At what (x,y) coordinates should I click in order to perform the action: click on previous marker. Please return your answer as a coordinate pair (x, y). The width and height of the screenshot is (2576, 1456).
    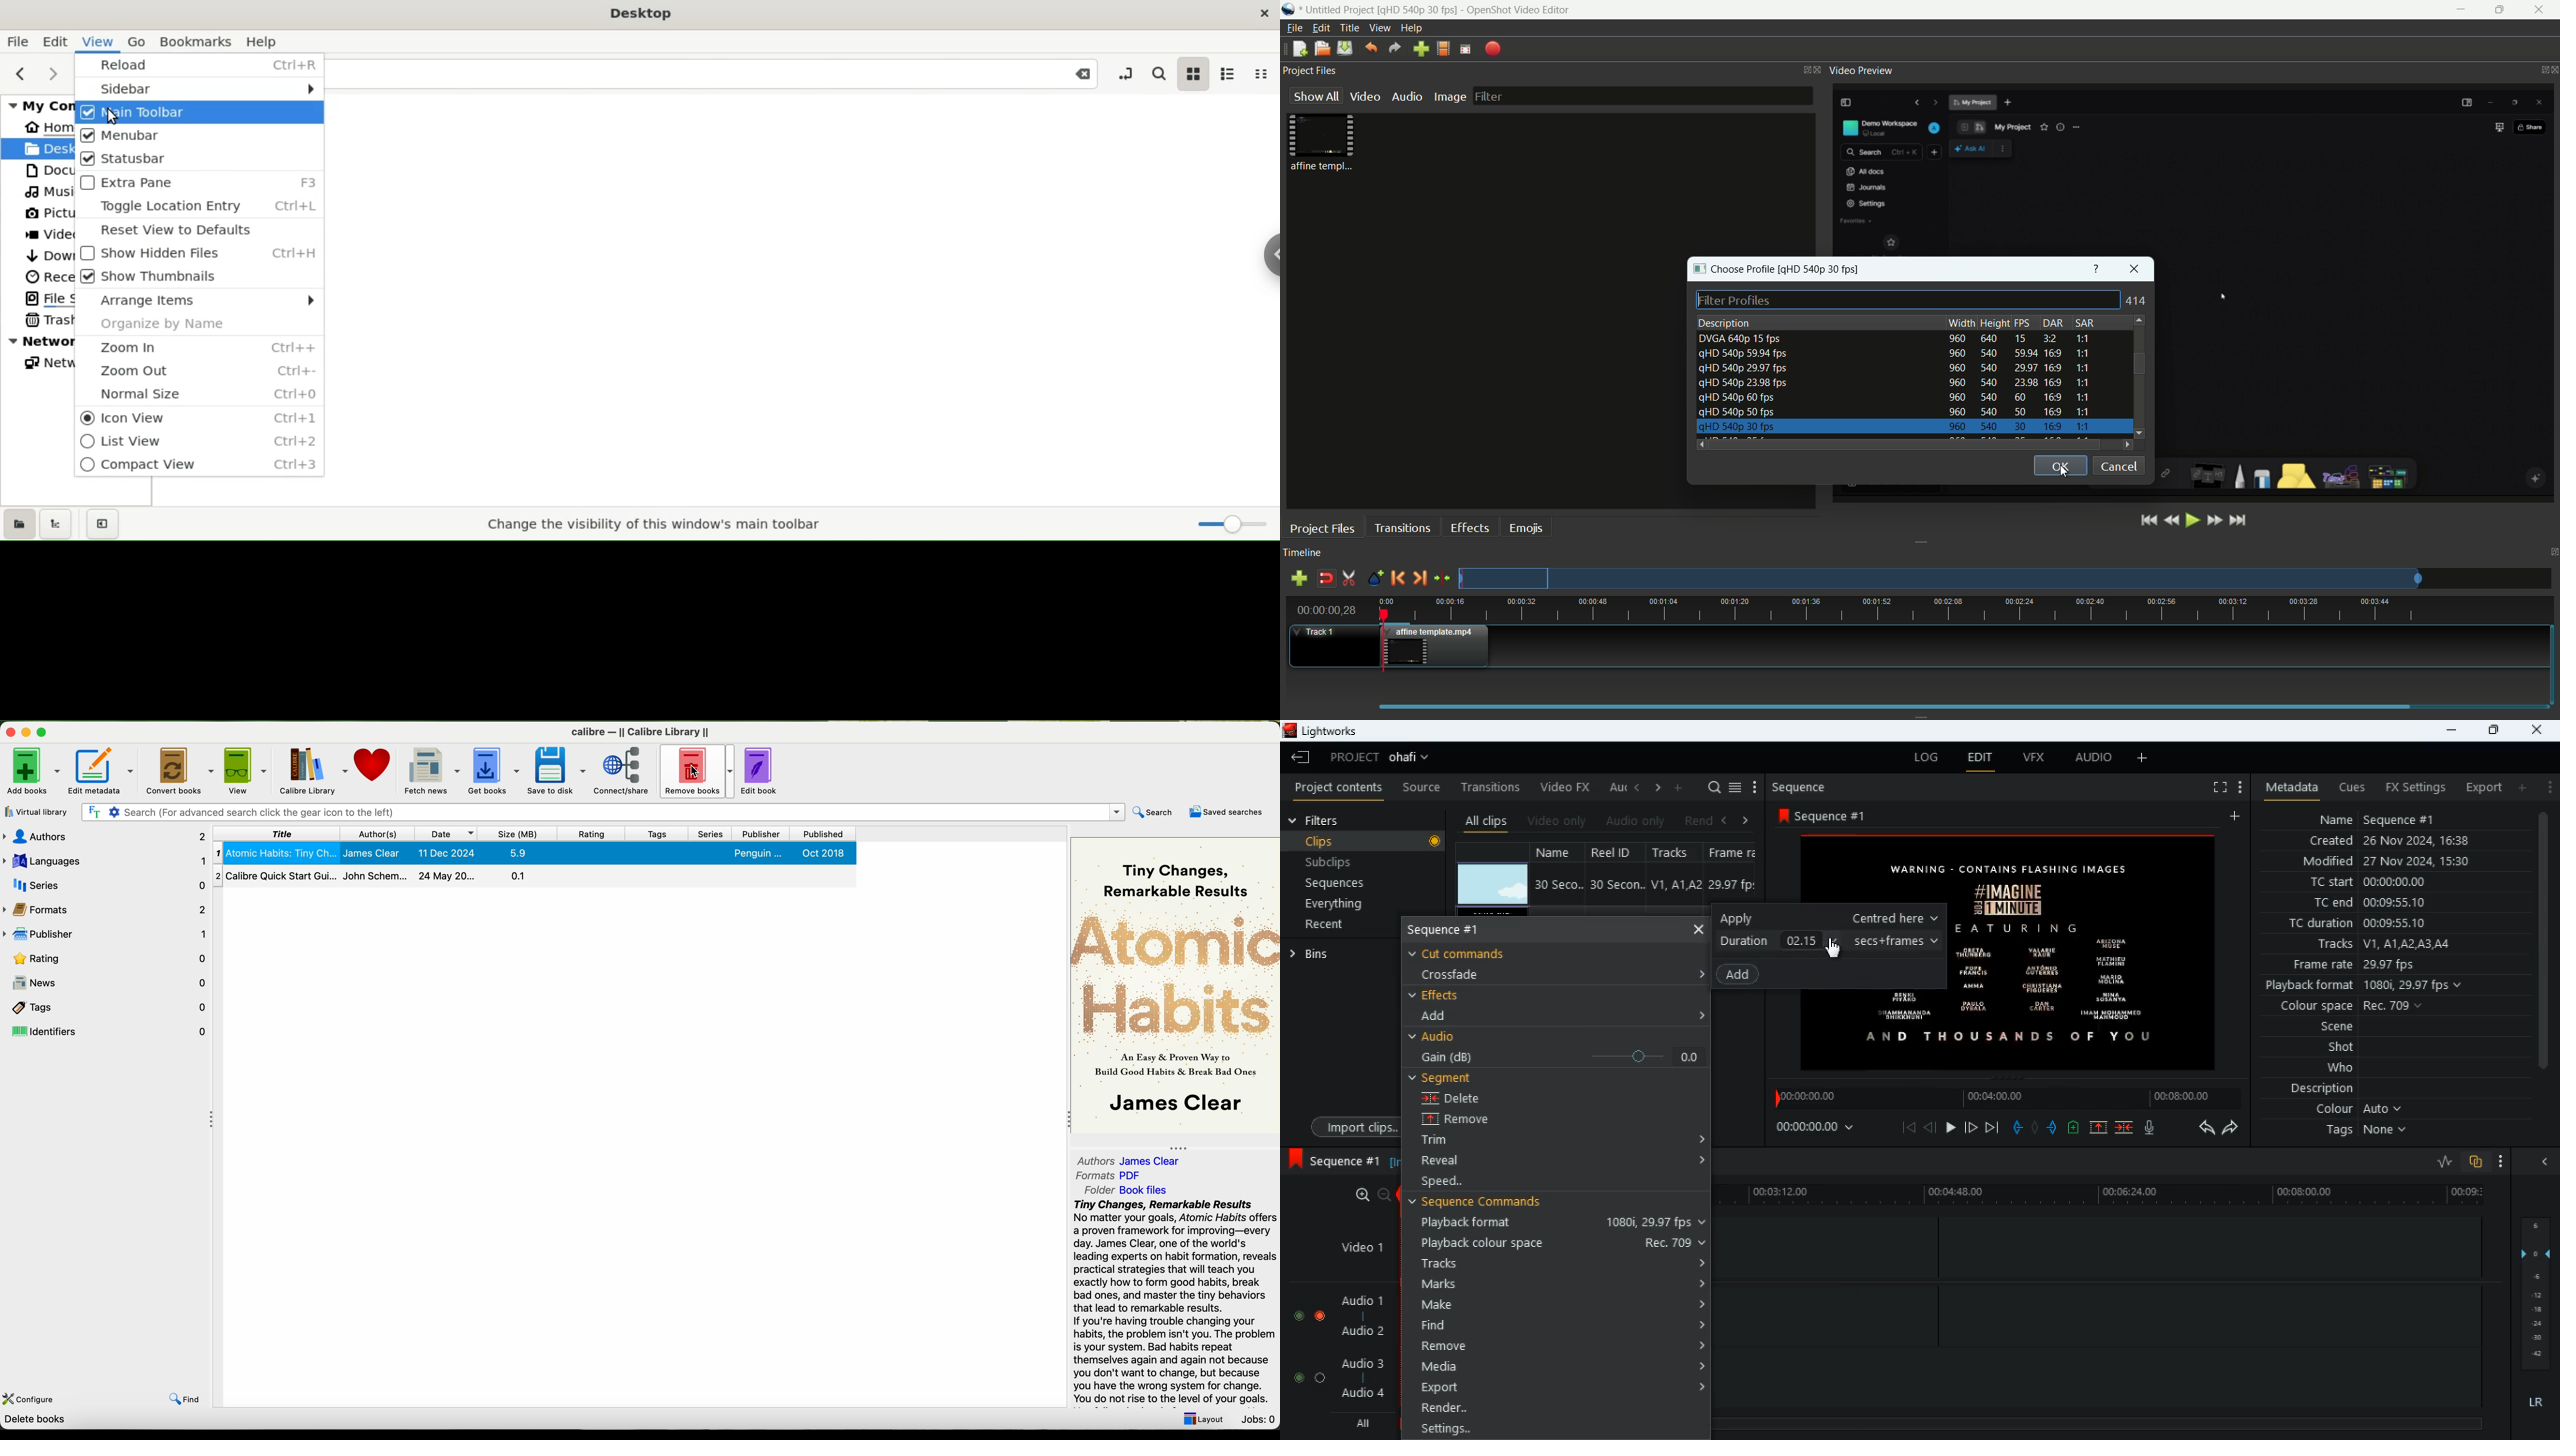
    Looking at the image, I should click on (1397, 577).